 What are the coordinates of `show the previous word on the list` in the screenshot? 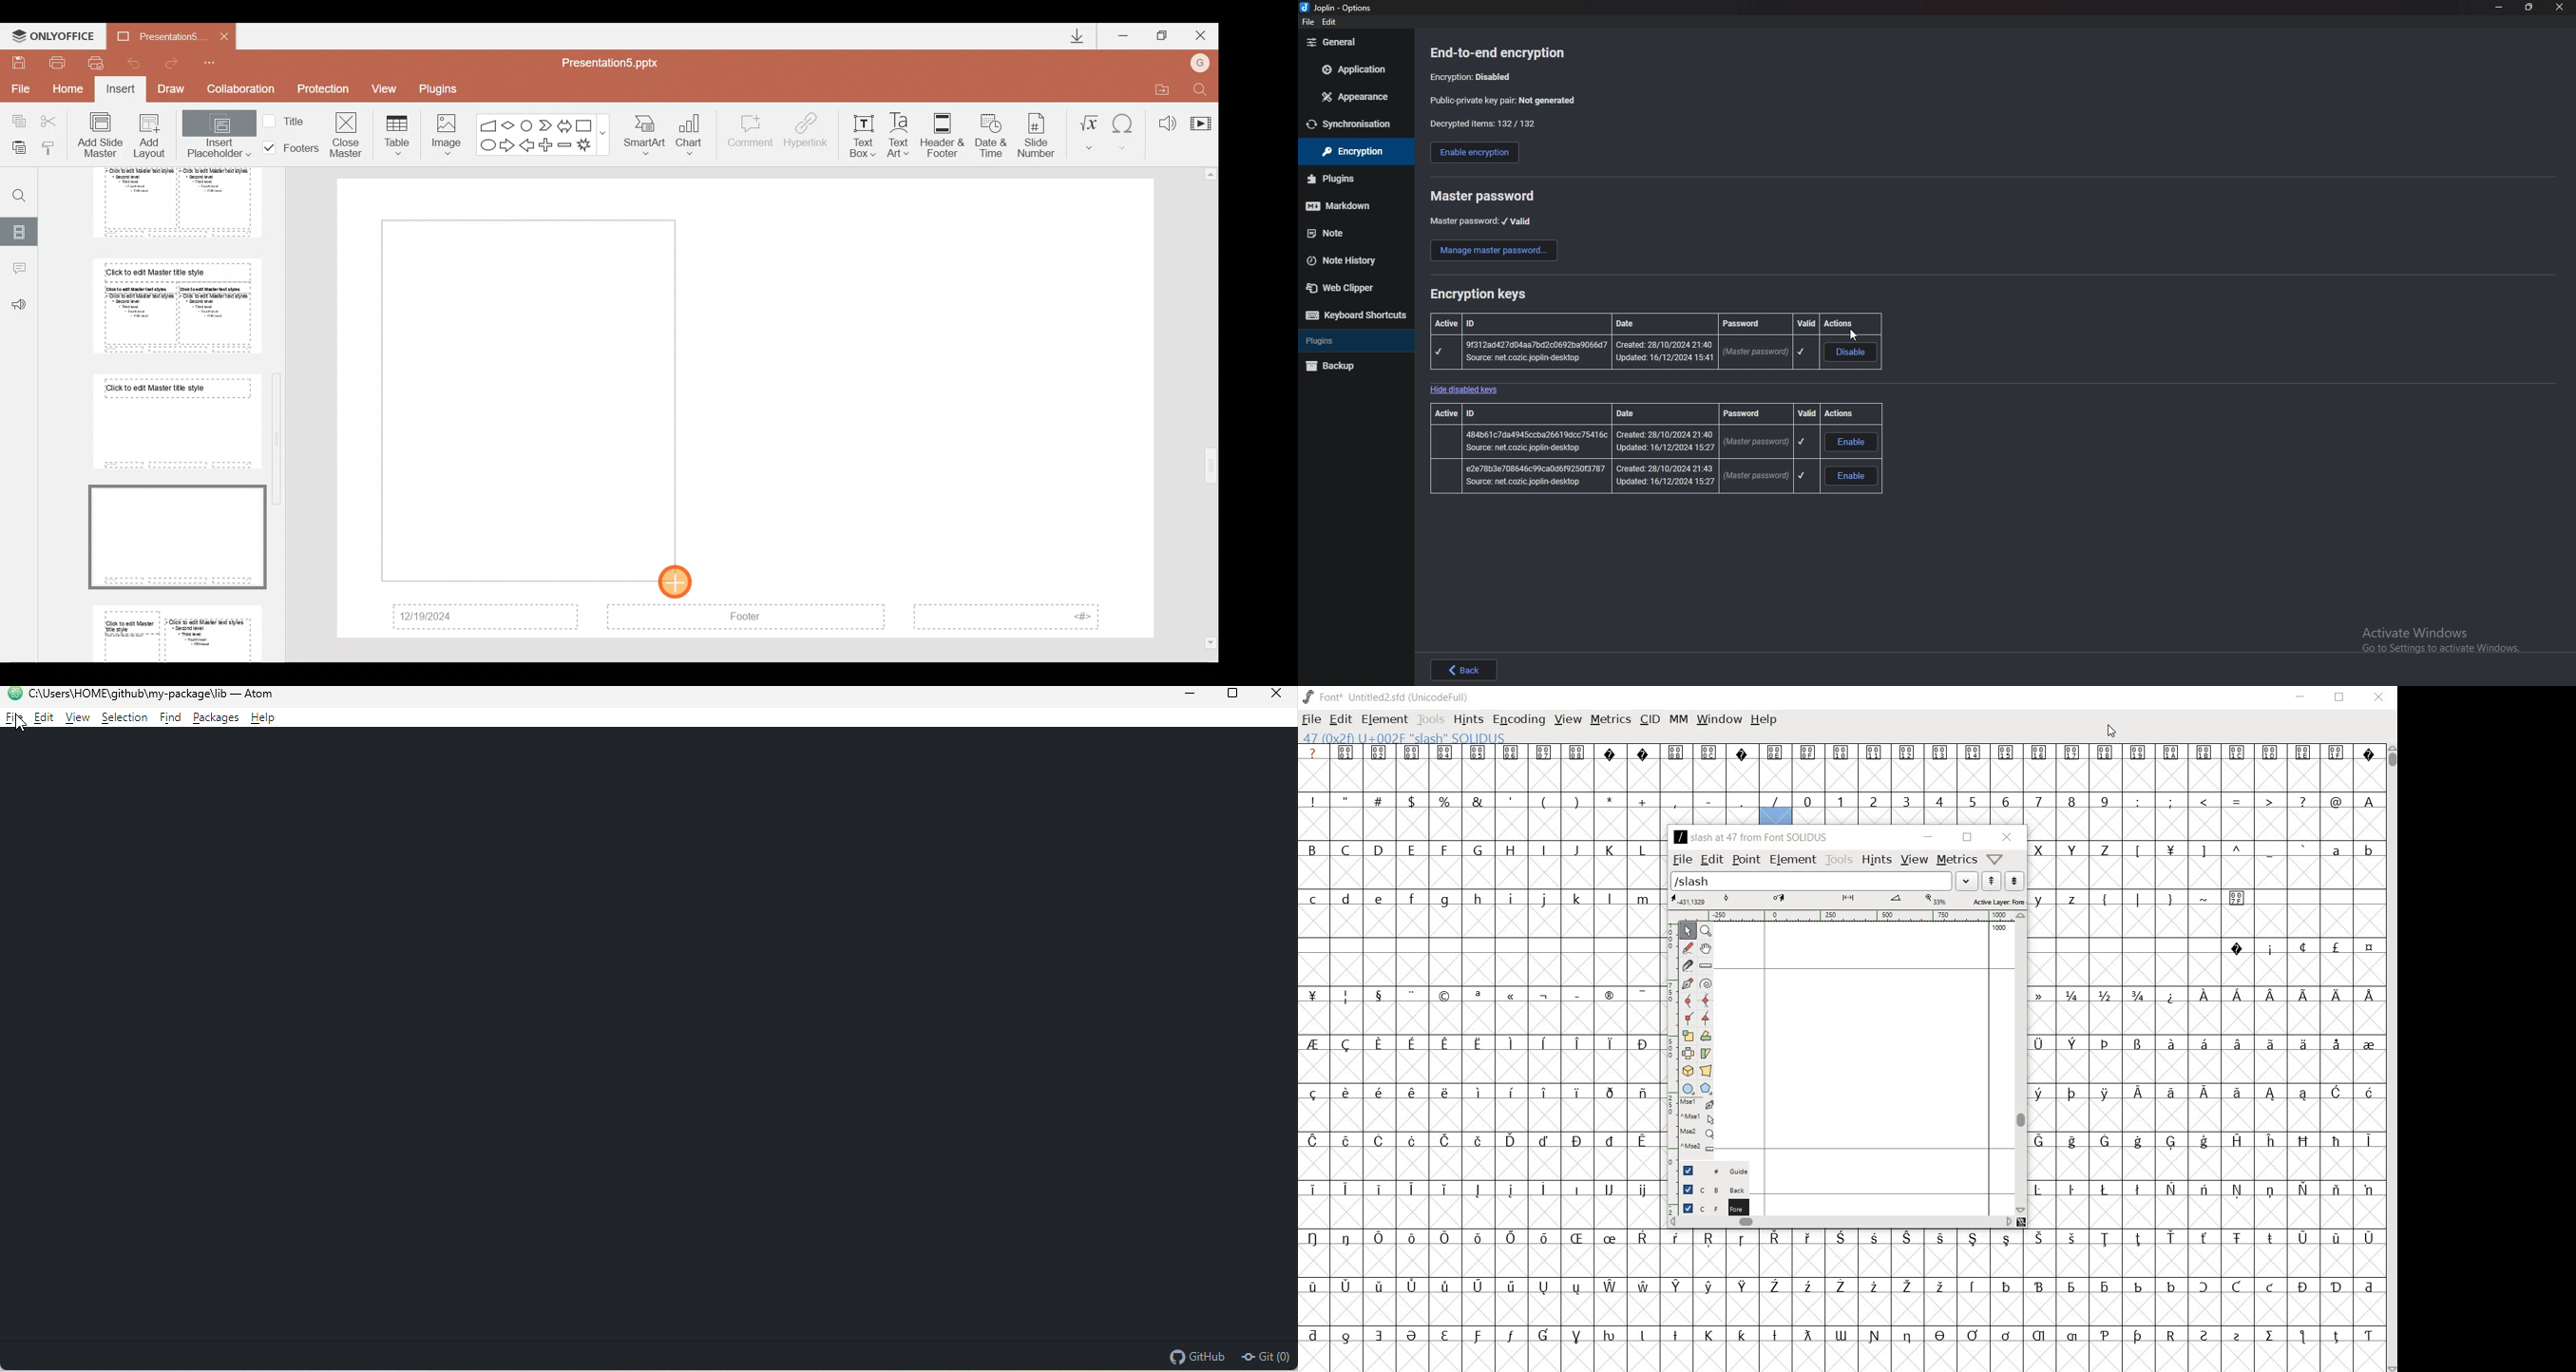 It's located at (2016, 880).